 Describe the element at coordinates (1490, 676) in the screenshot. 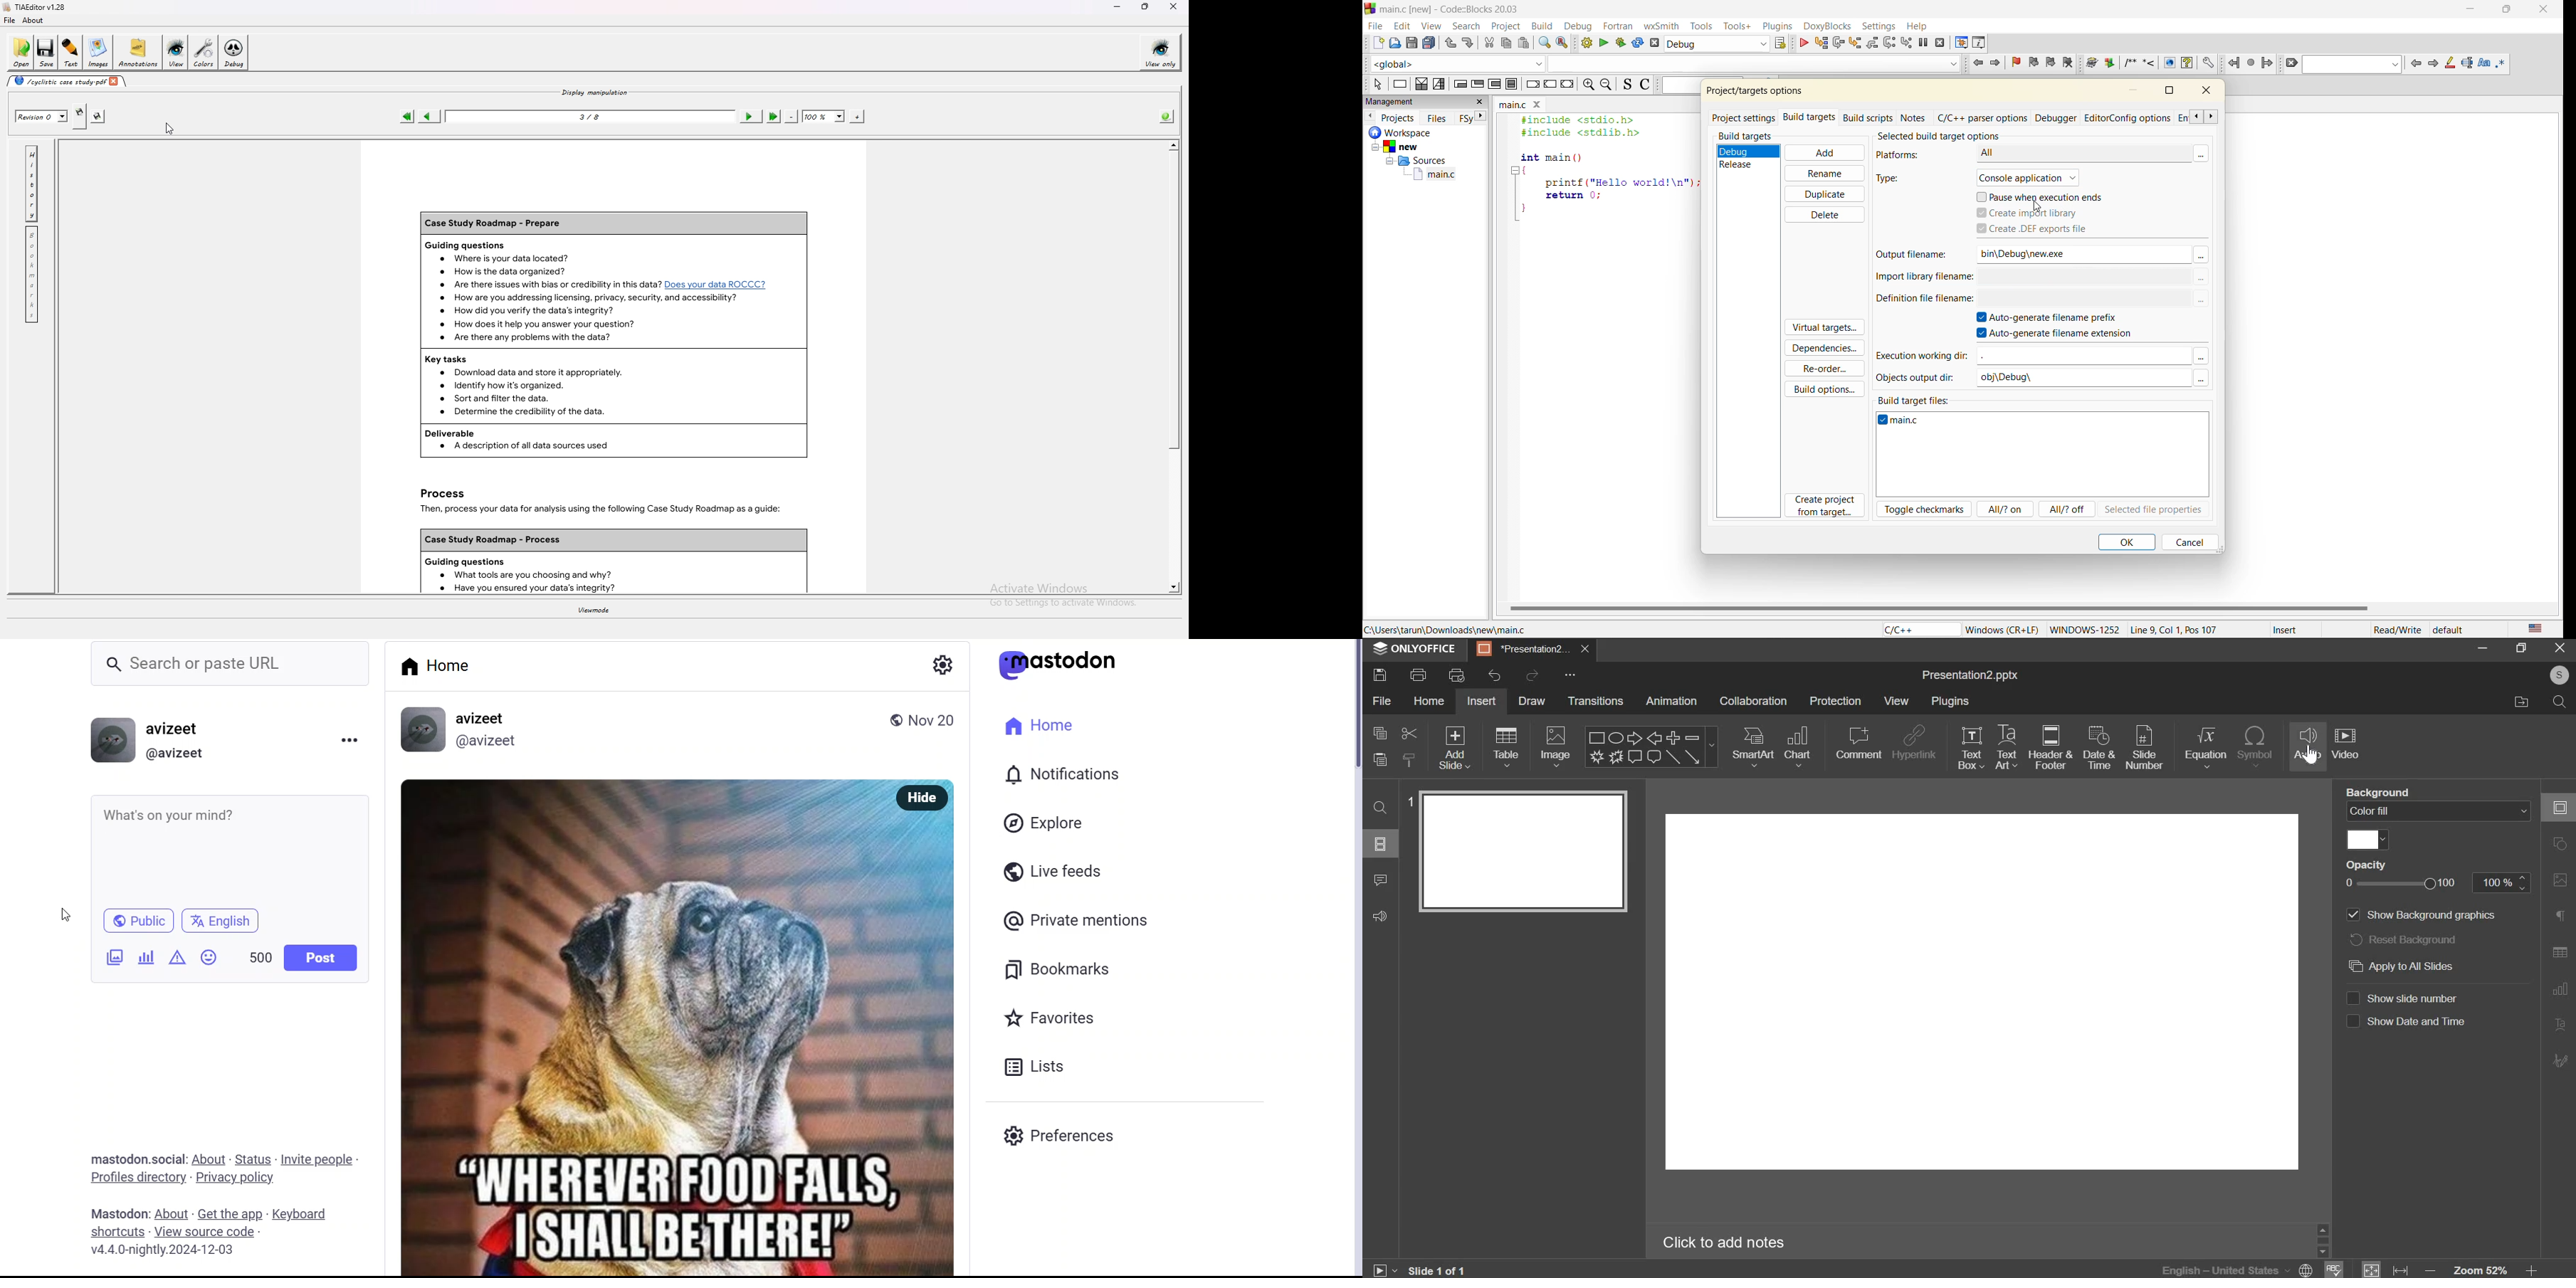

I see `undo` at that location.